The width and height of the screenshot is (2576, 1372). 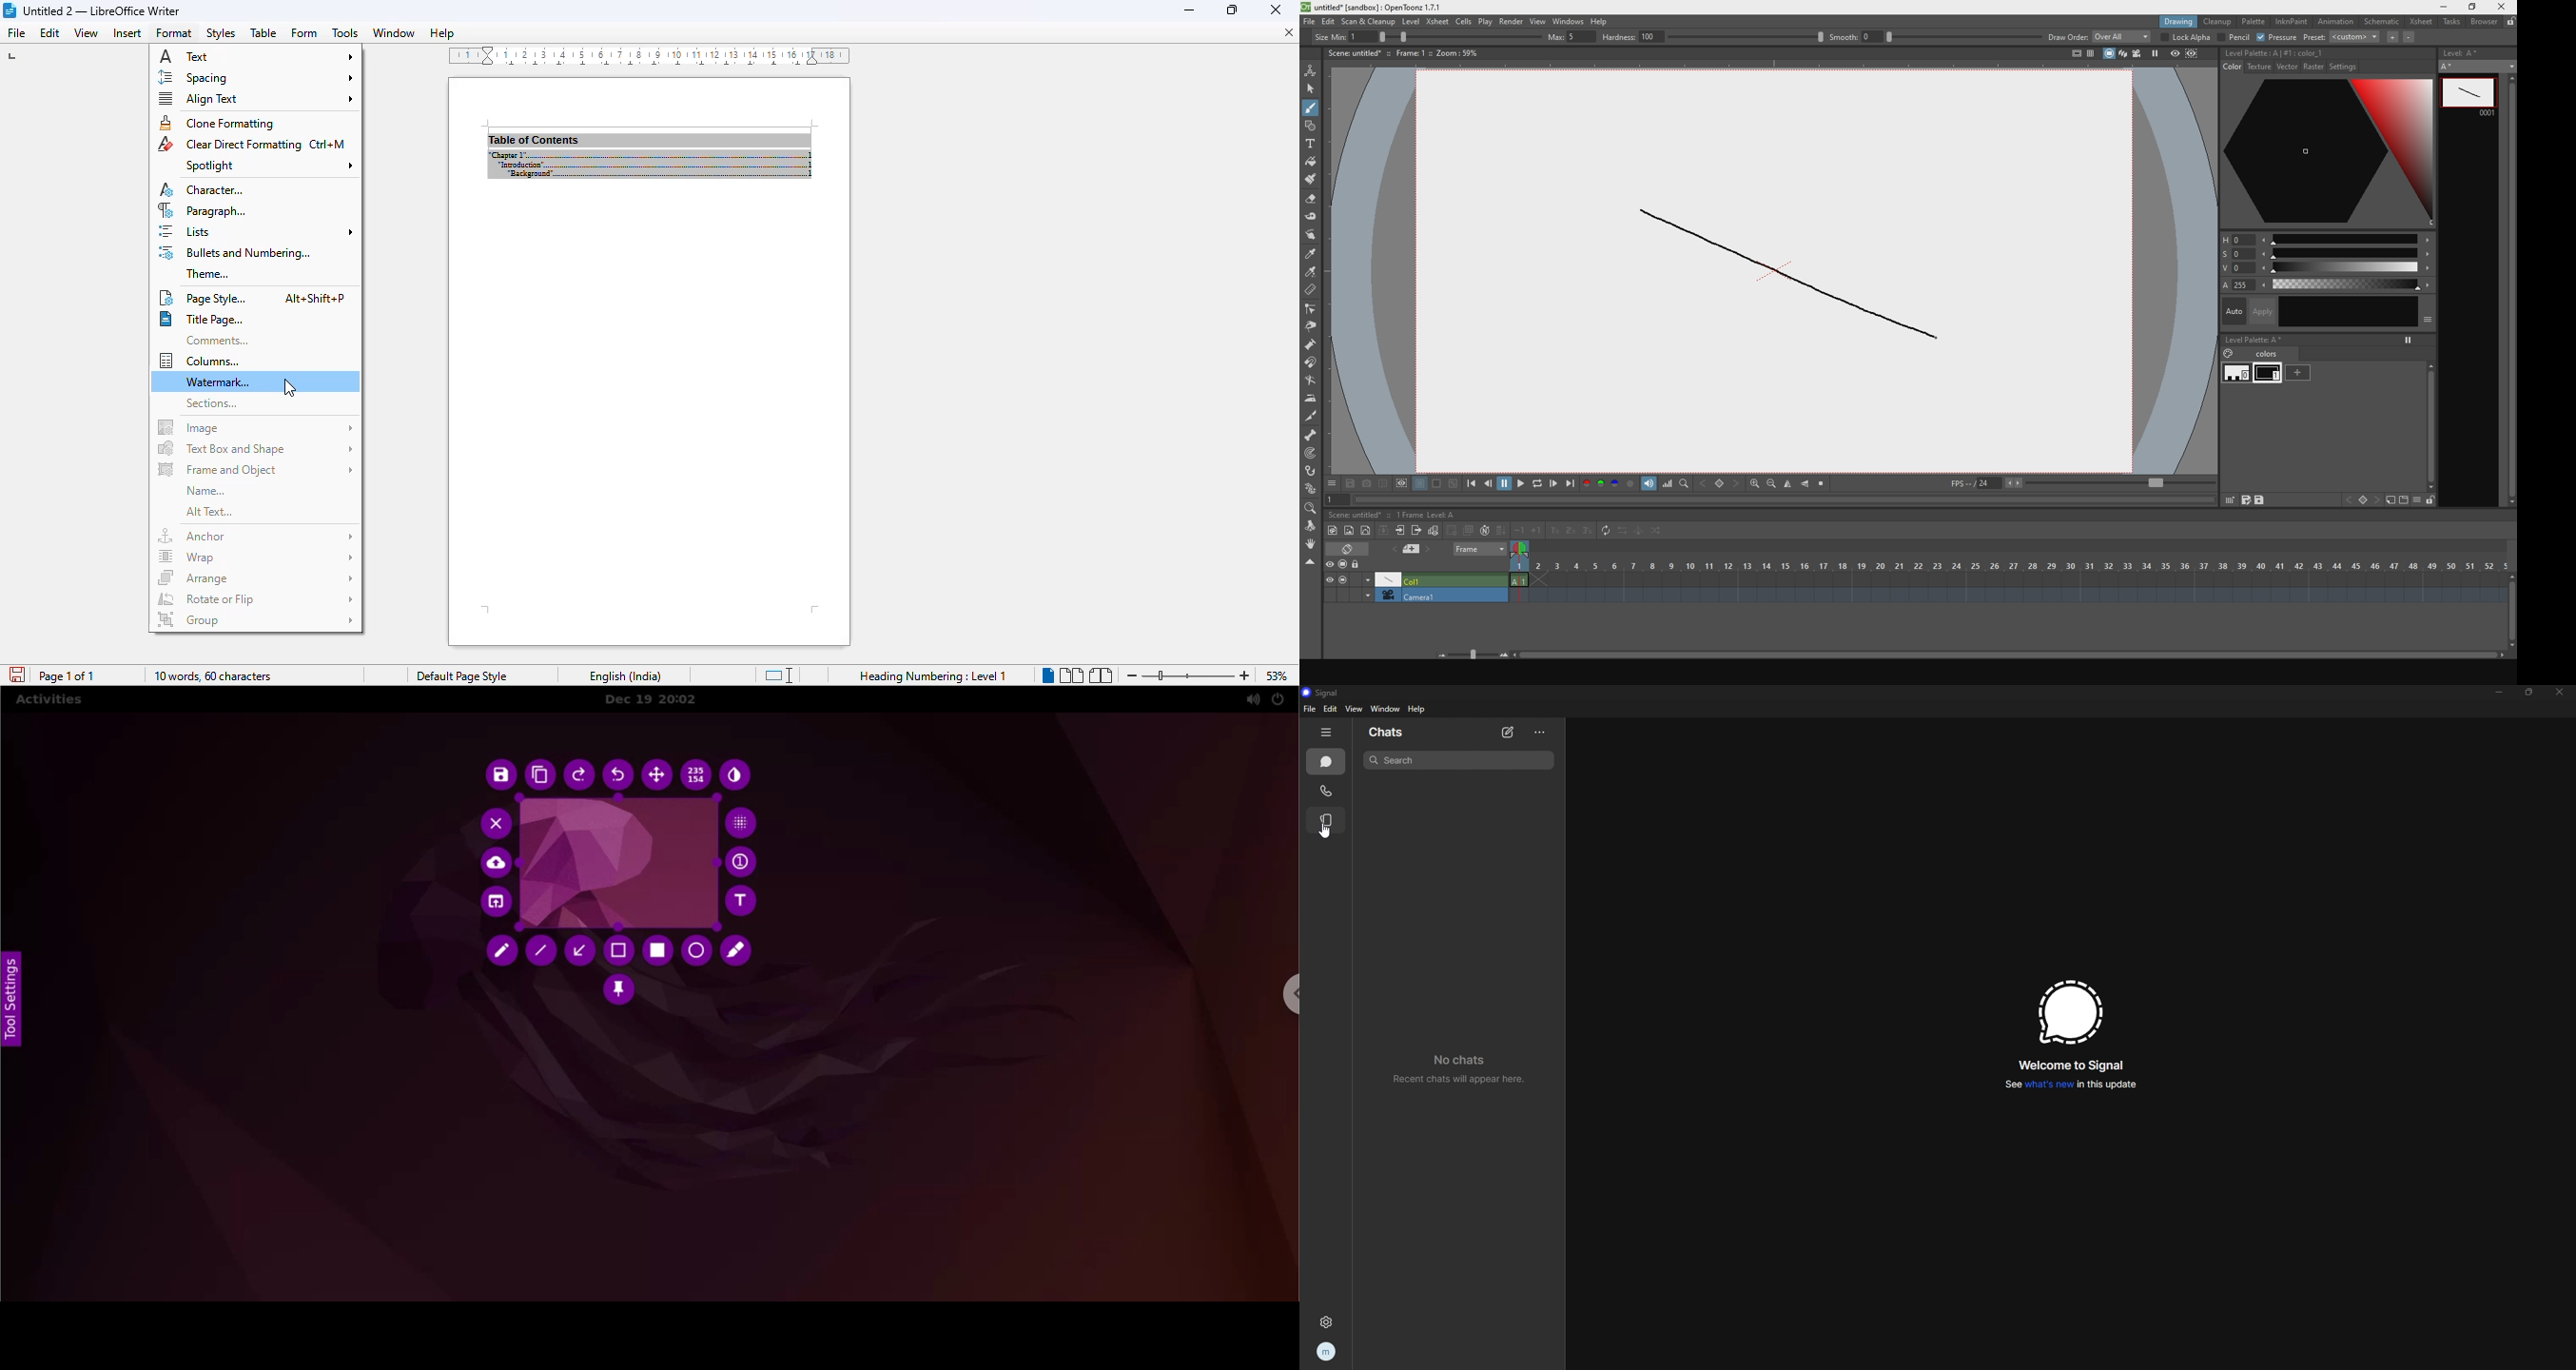 I want to click on browser, so click(x=2484, y=24).